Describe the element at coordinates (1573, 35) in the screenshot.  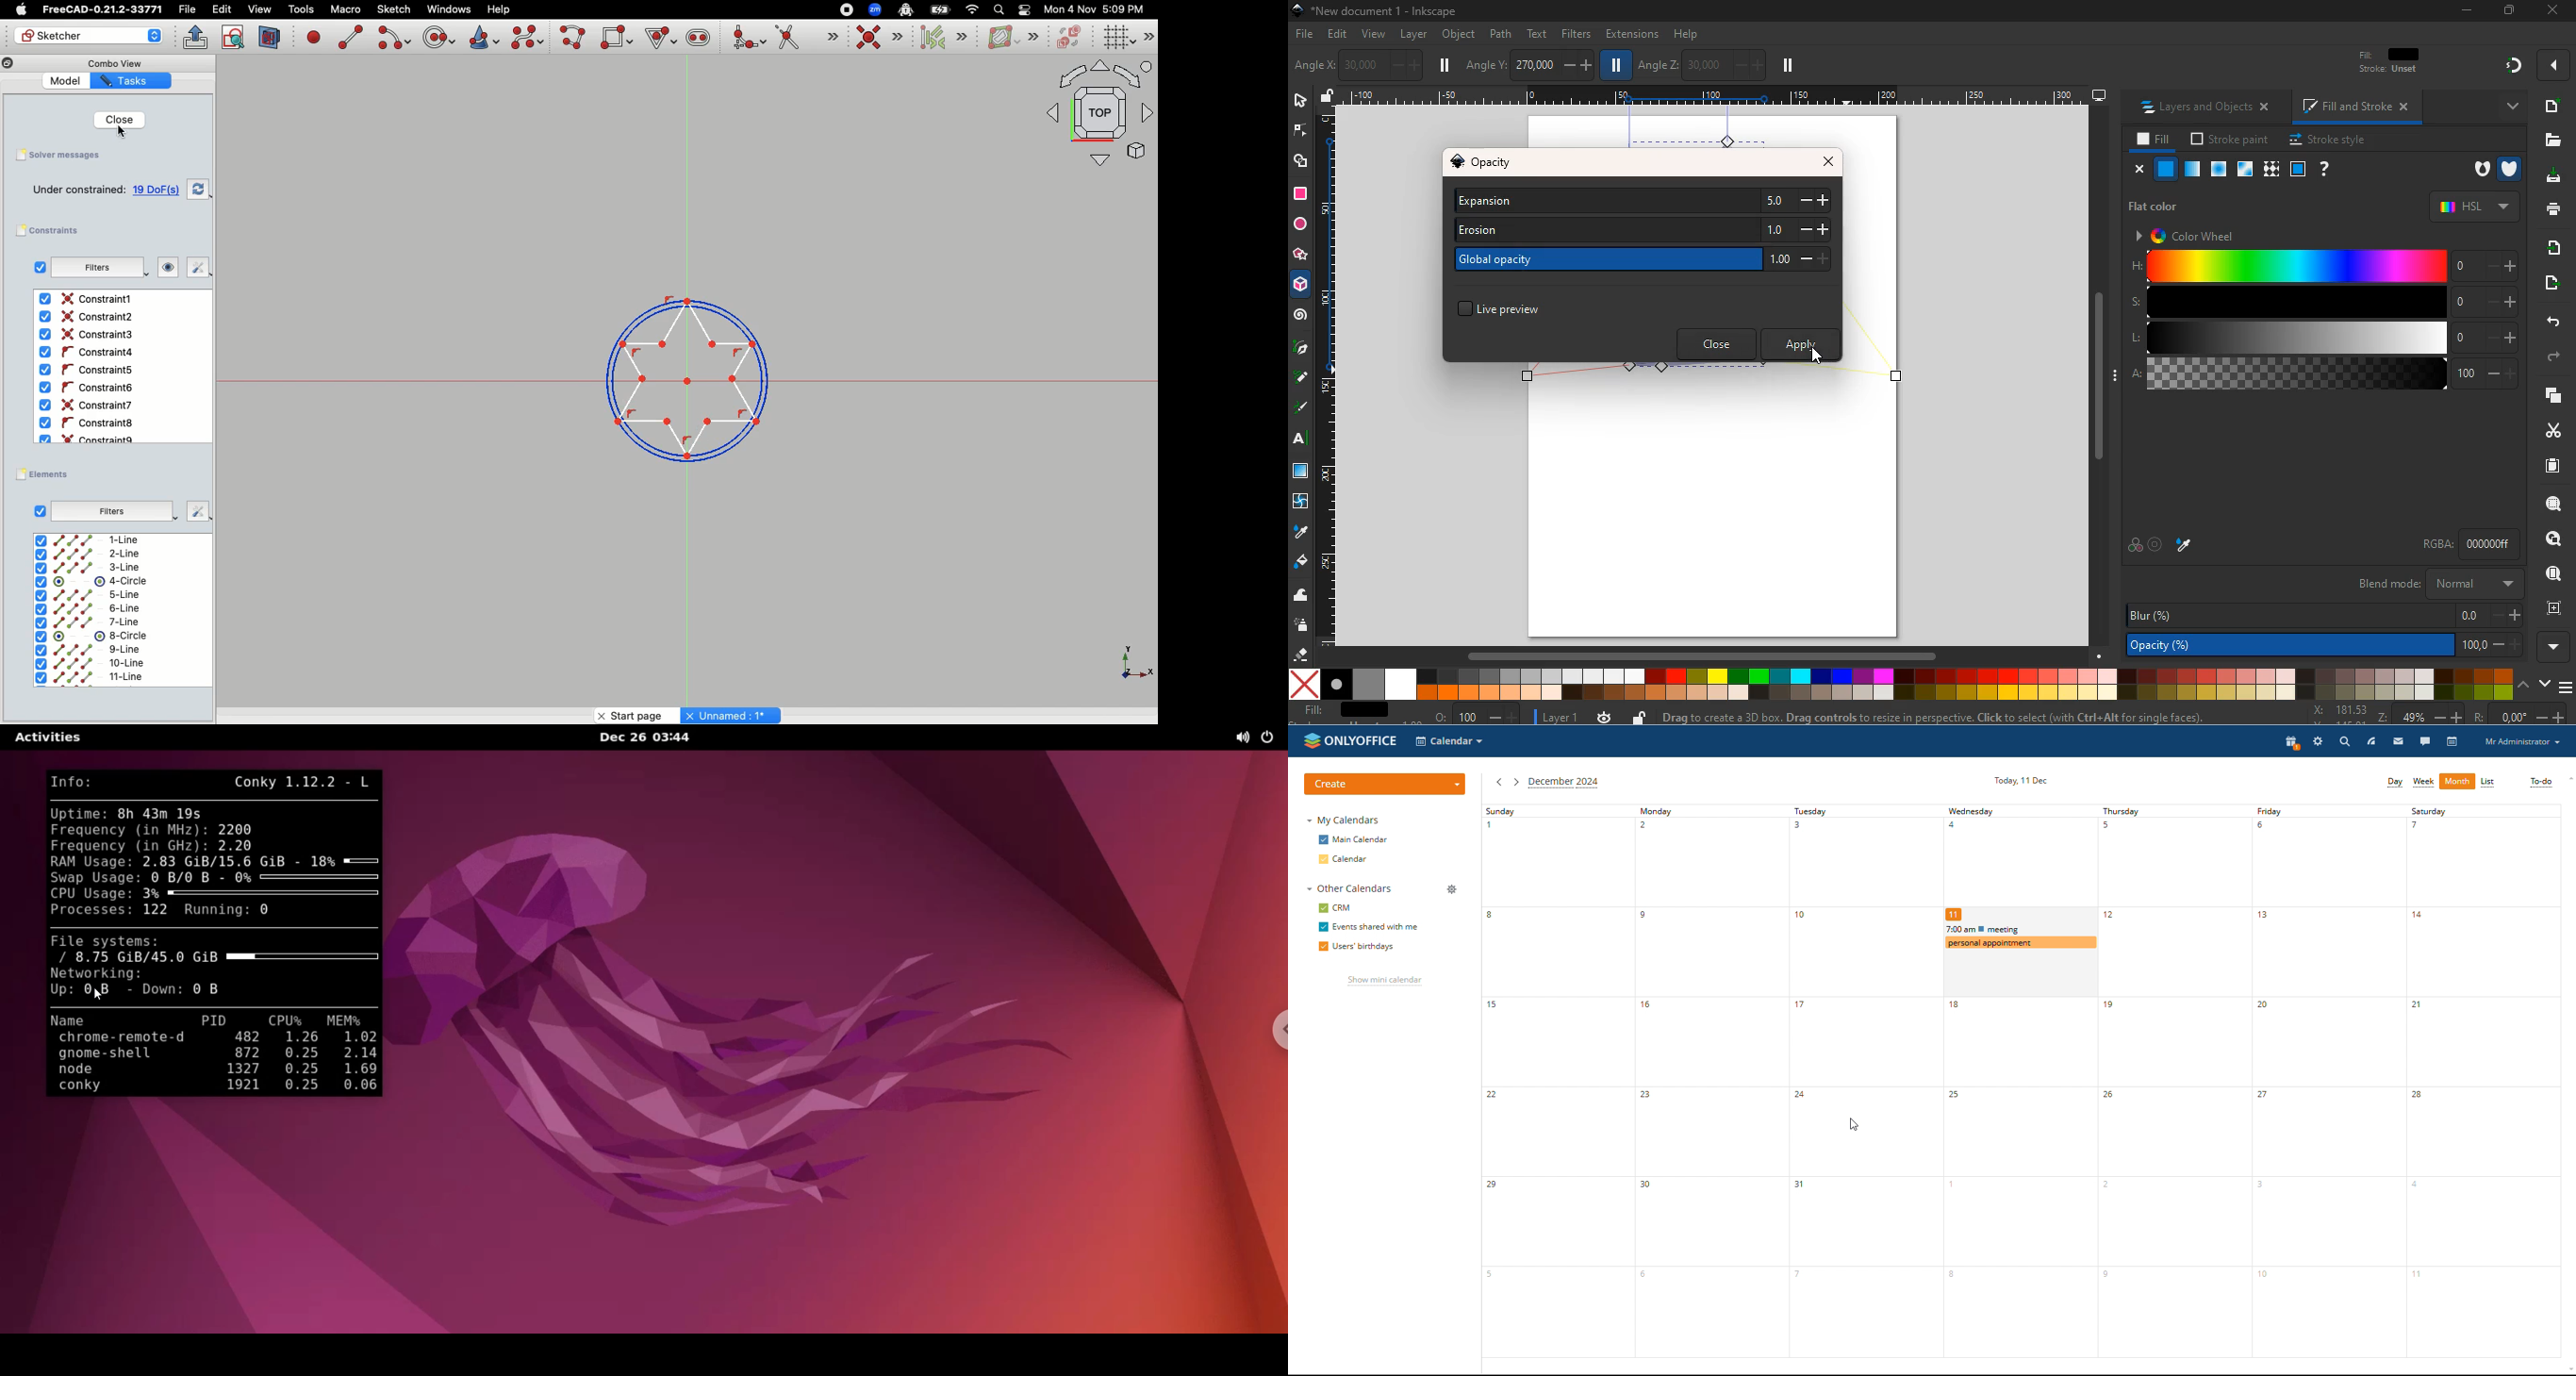
I see `filters` at that location.